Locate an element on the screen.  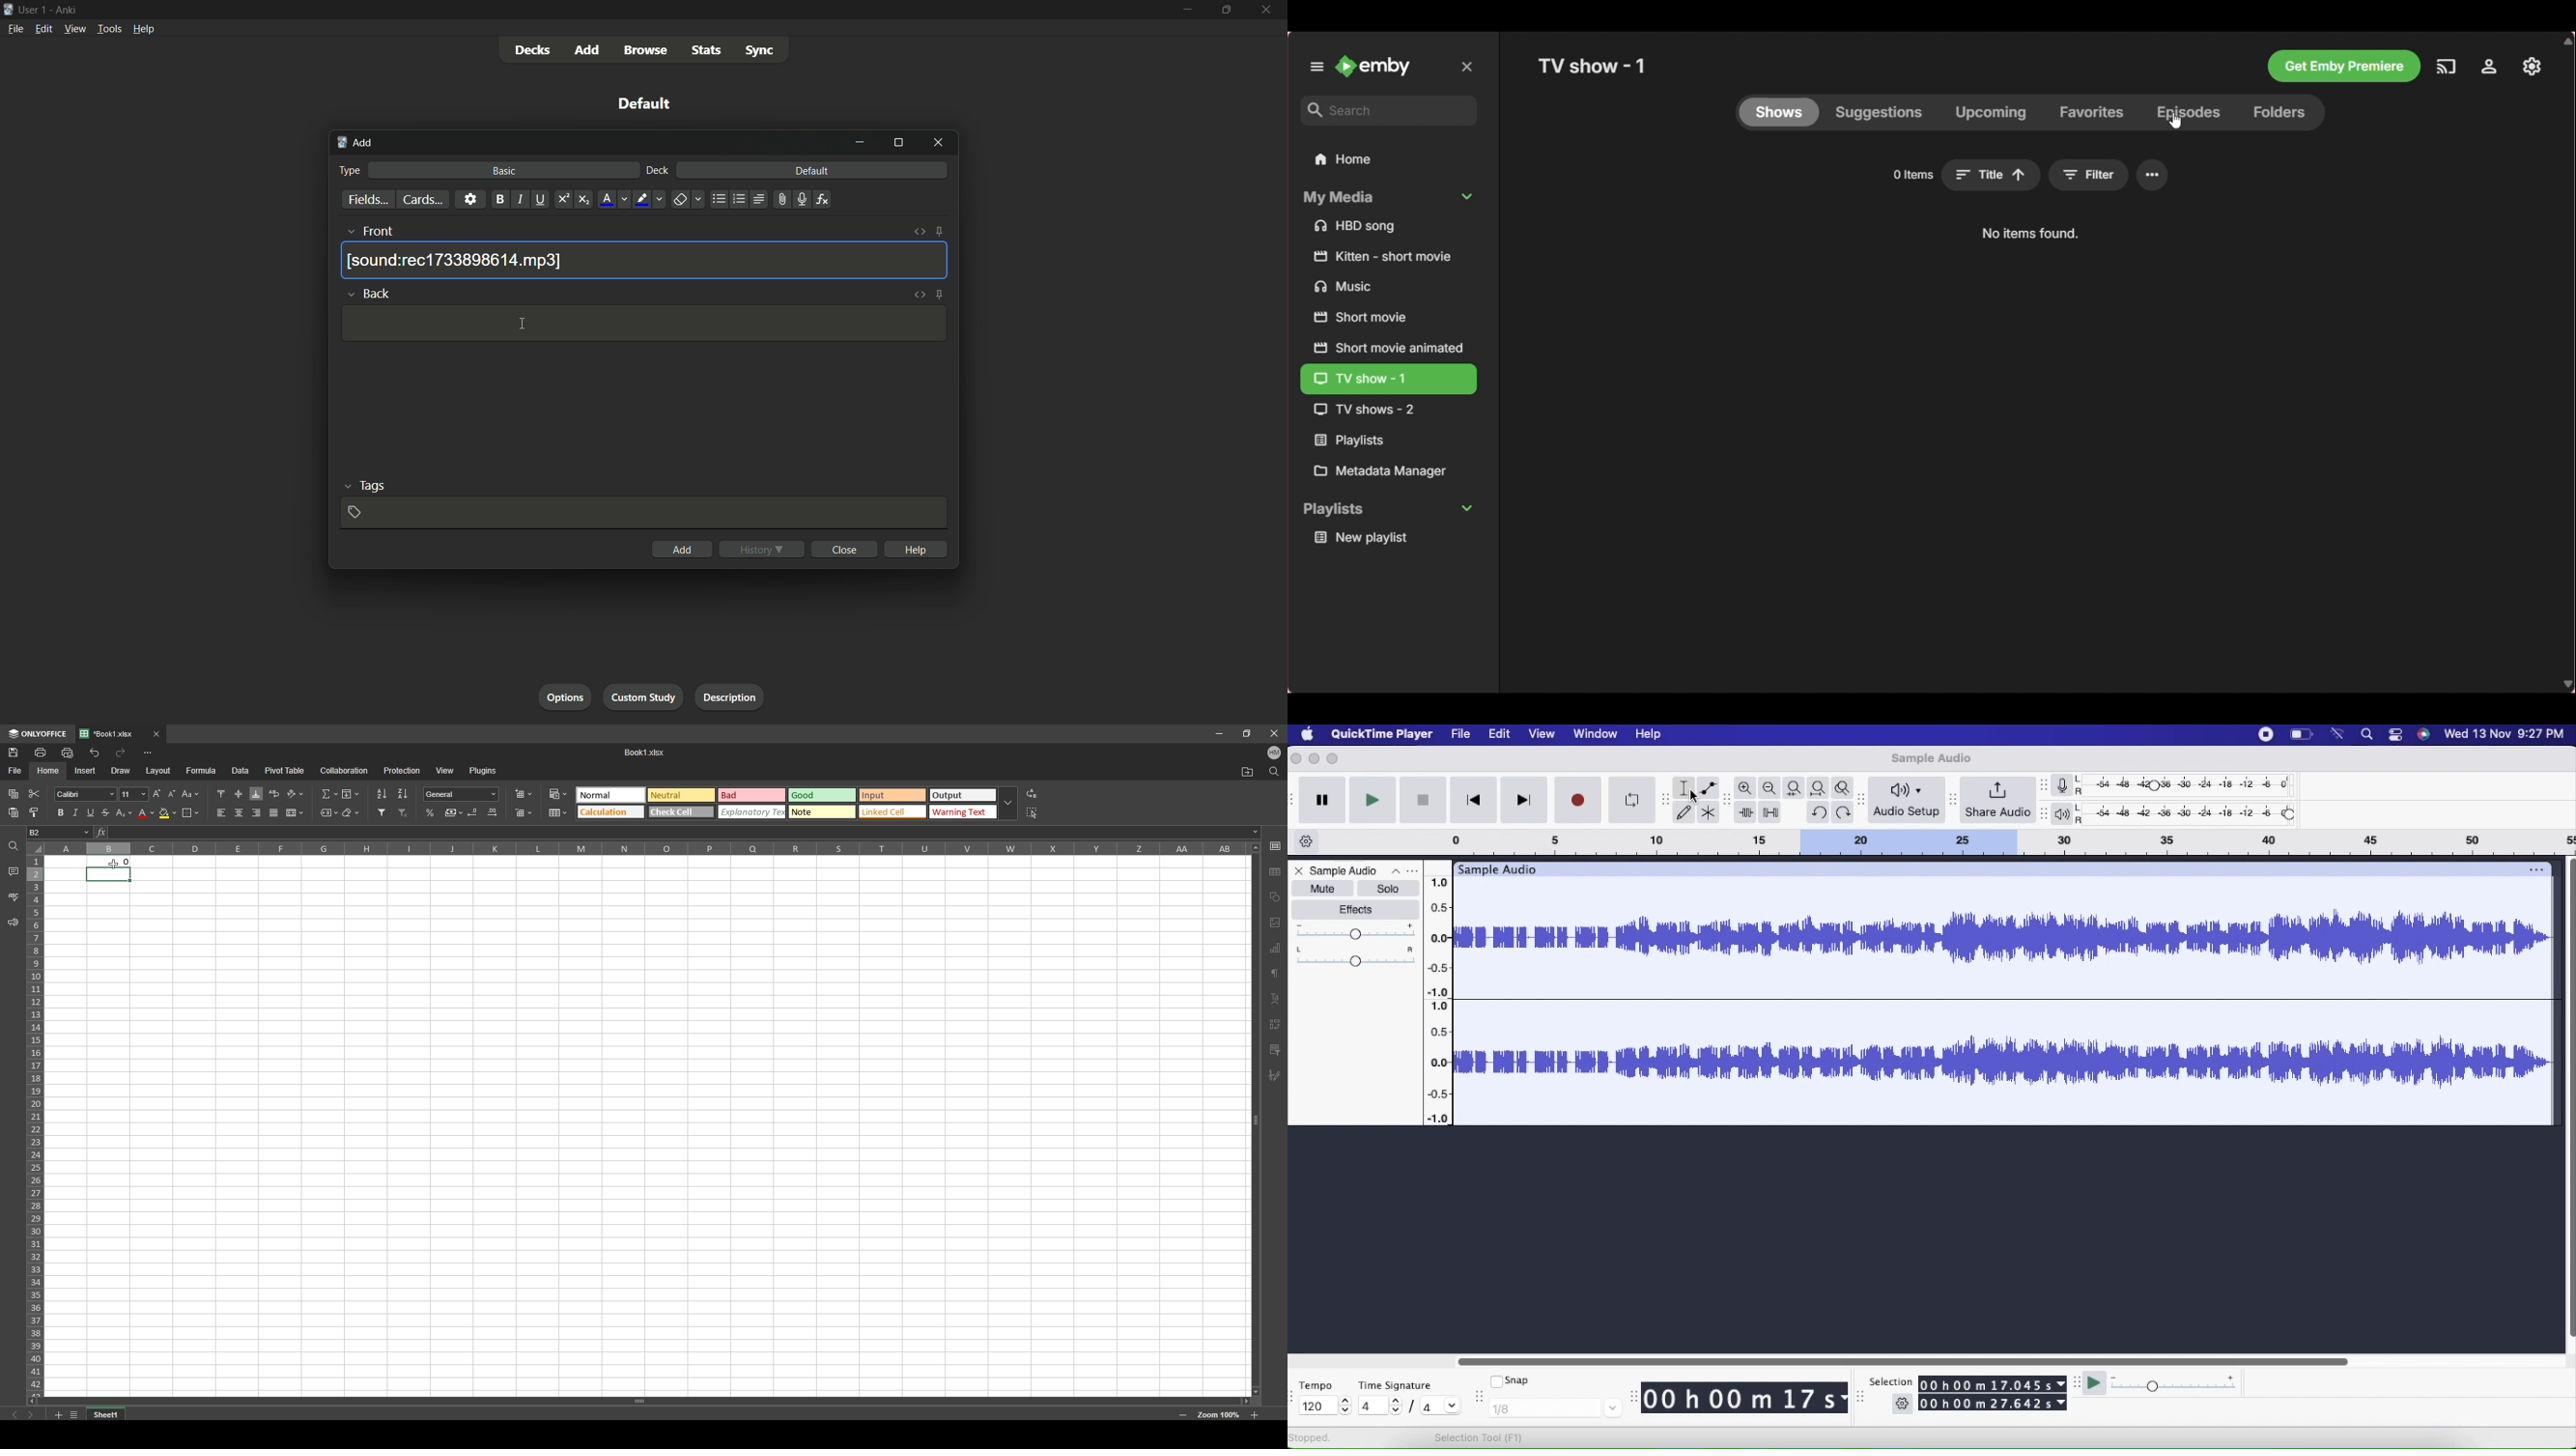
Audio track is located at coordinates (2005, 937).